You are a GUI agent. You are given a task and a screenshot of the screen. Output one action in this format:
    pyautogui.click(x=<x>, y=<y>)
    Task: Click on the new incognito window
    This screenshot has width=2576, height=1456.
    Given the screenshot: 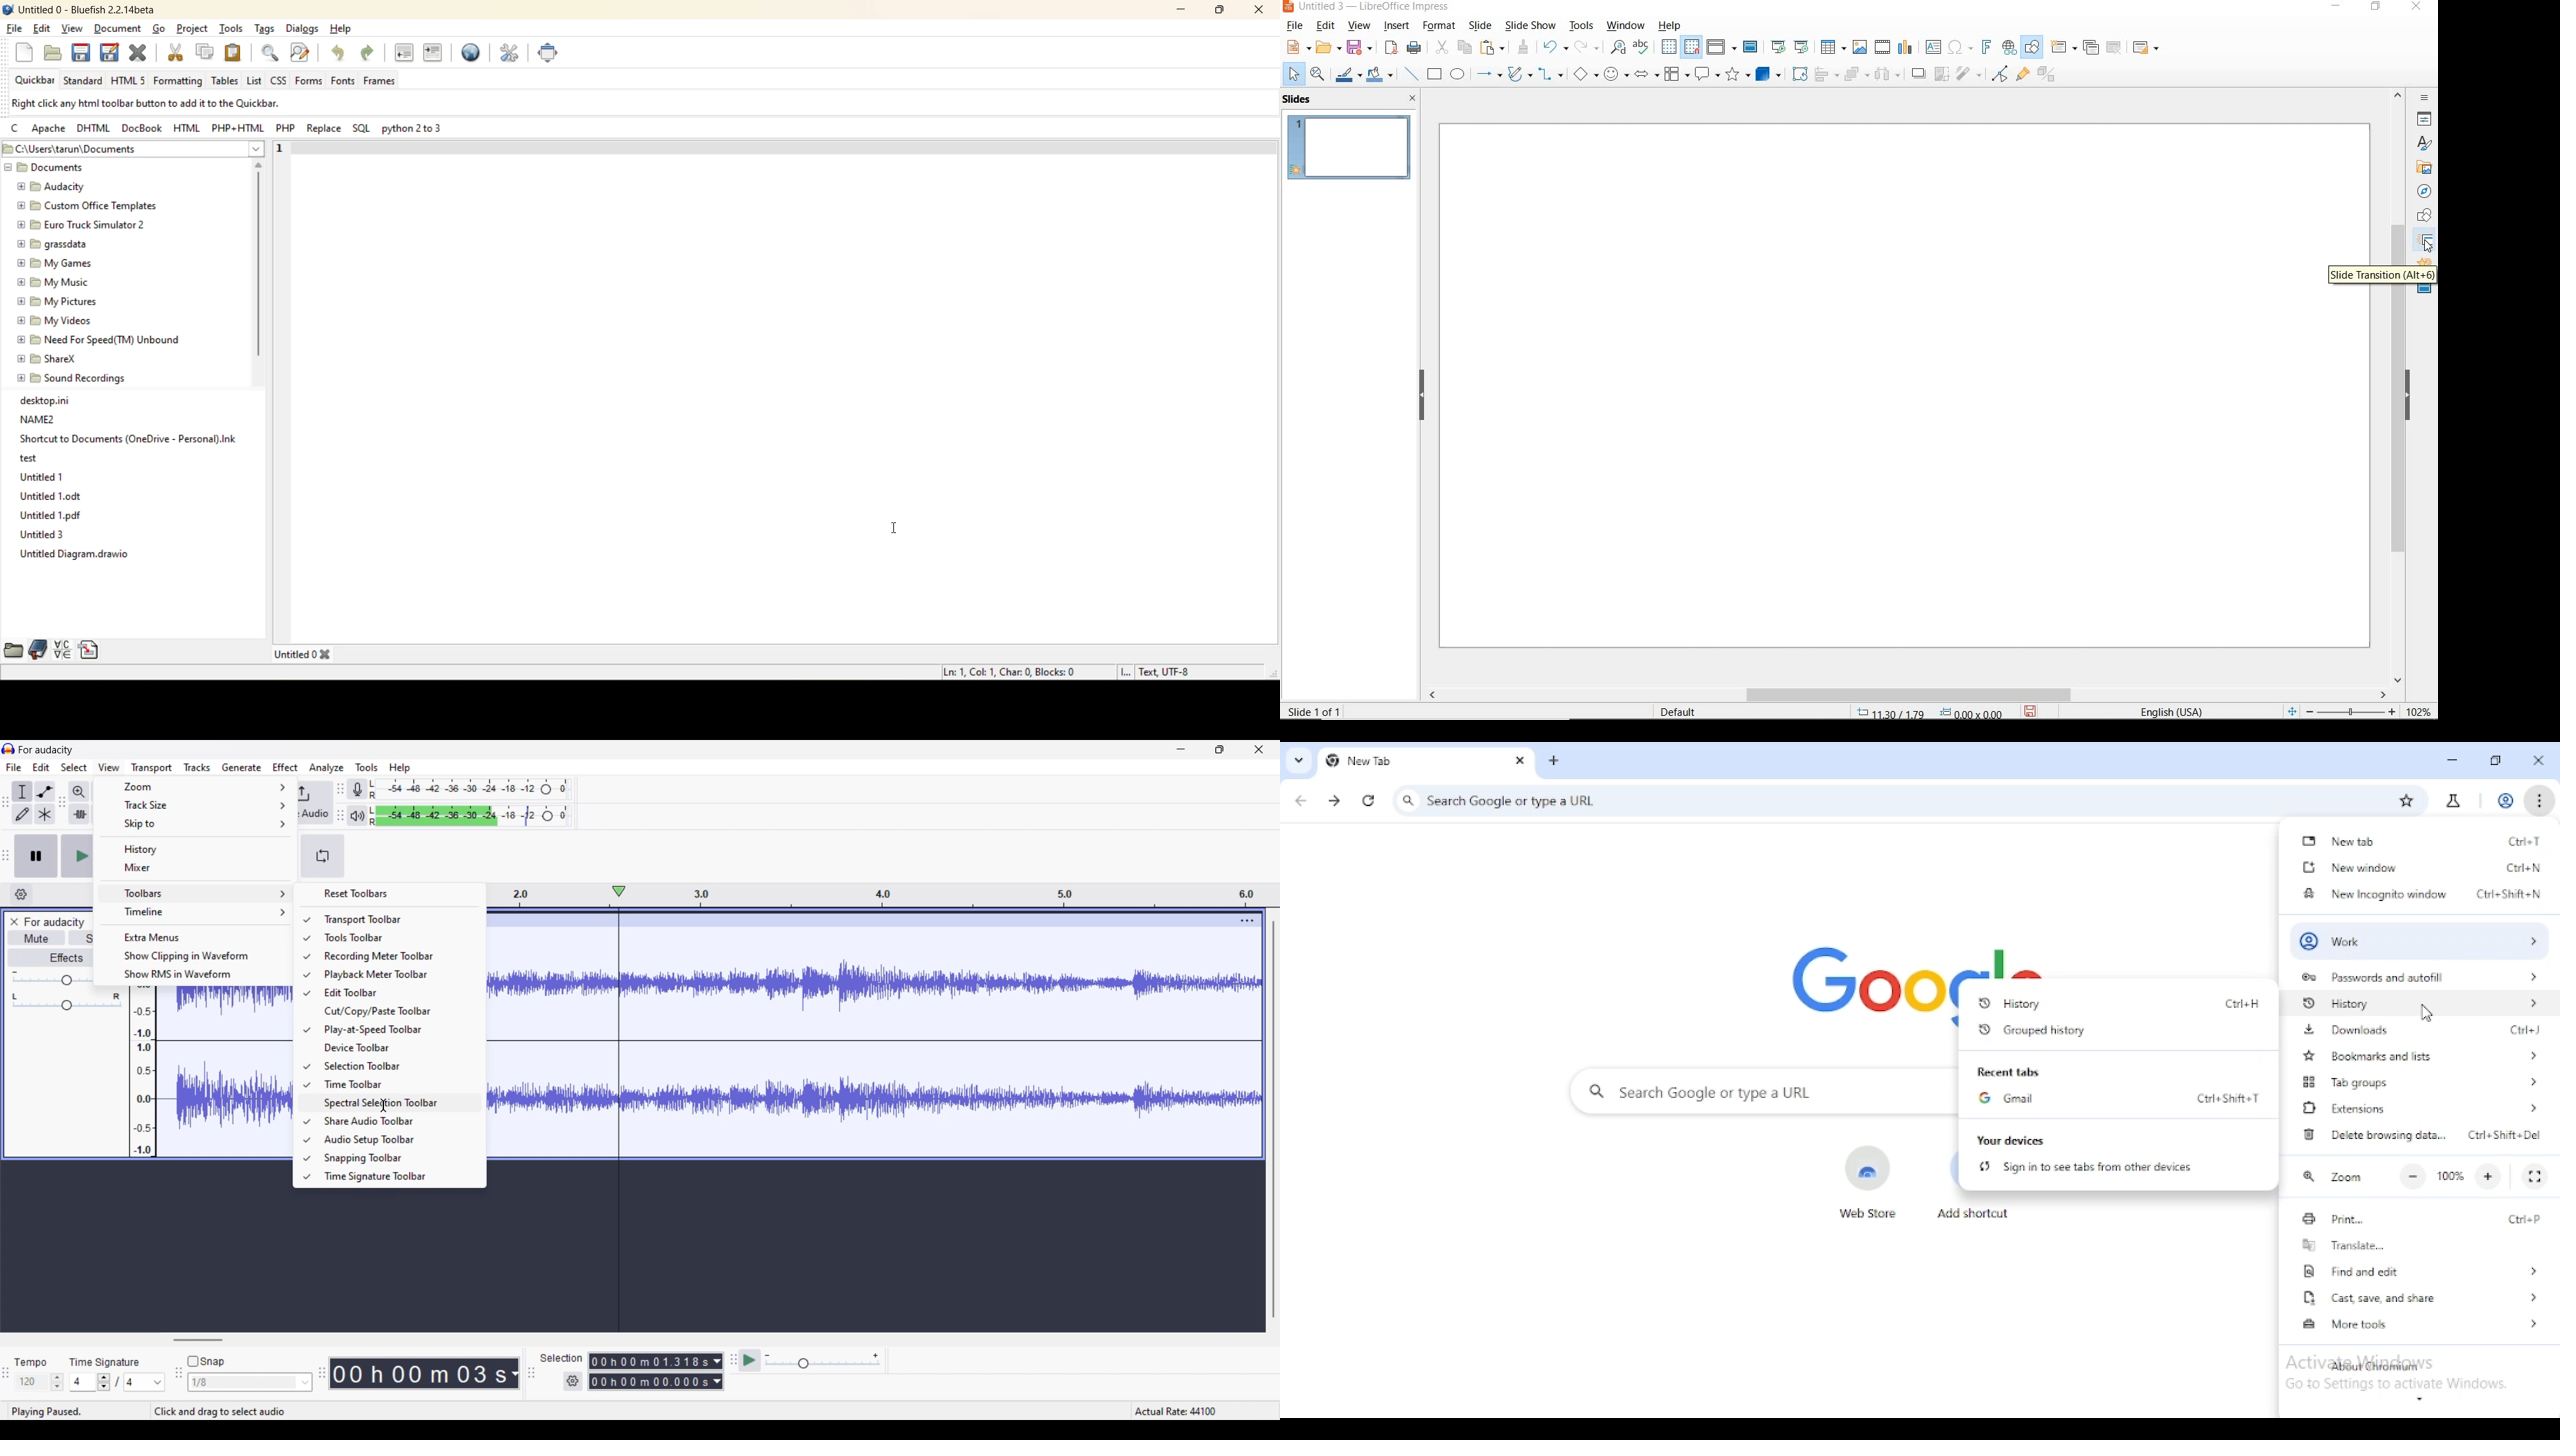 What is the action you would take?
    pyautogui.click(x=2374, y=892)
    